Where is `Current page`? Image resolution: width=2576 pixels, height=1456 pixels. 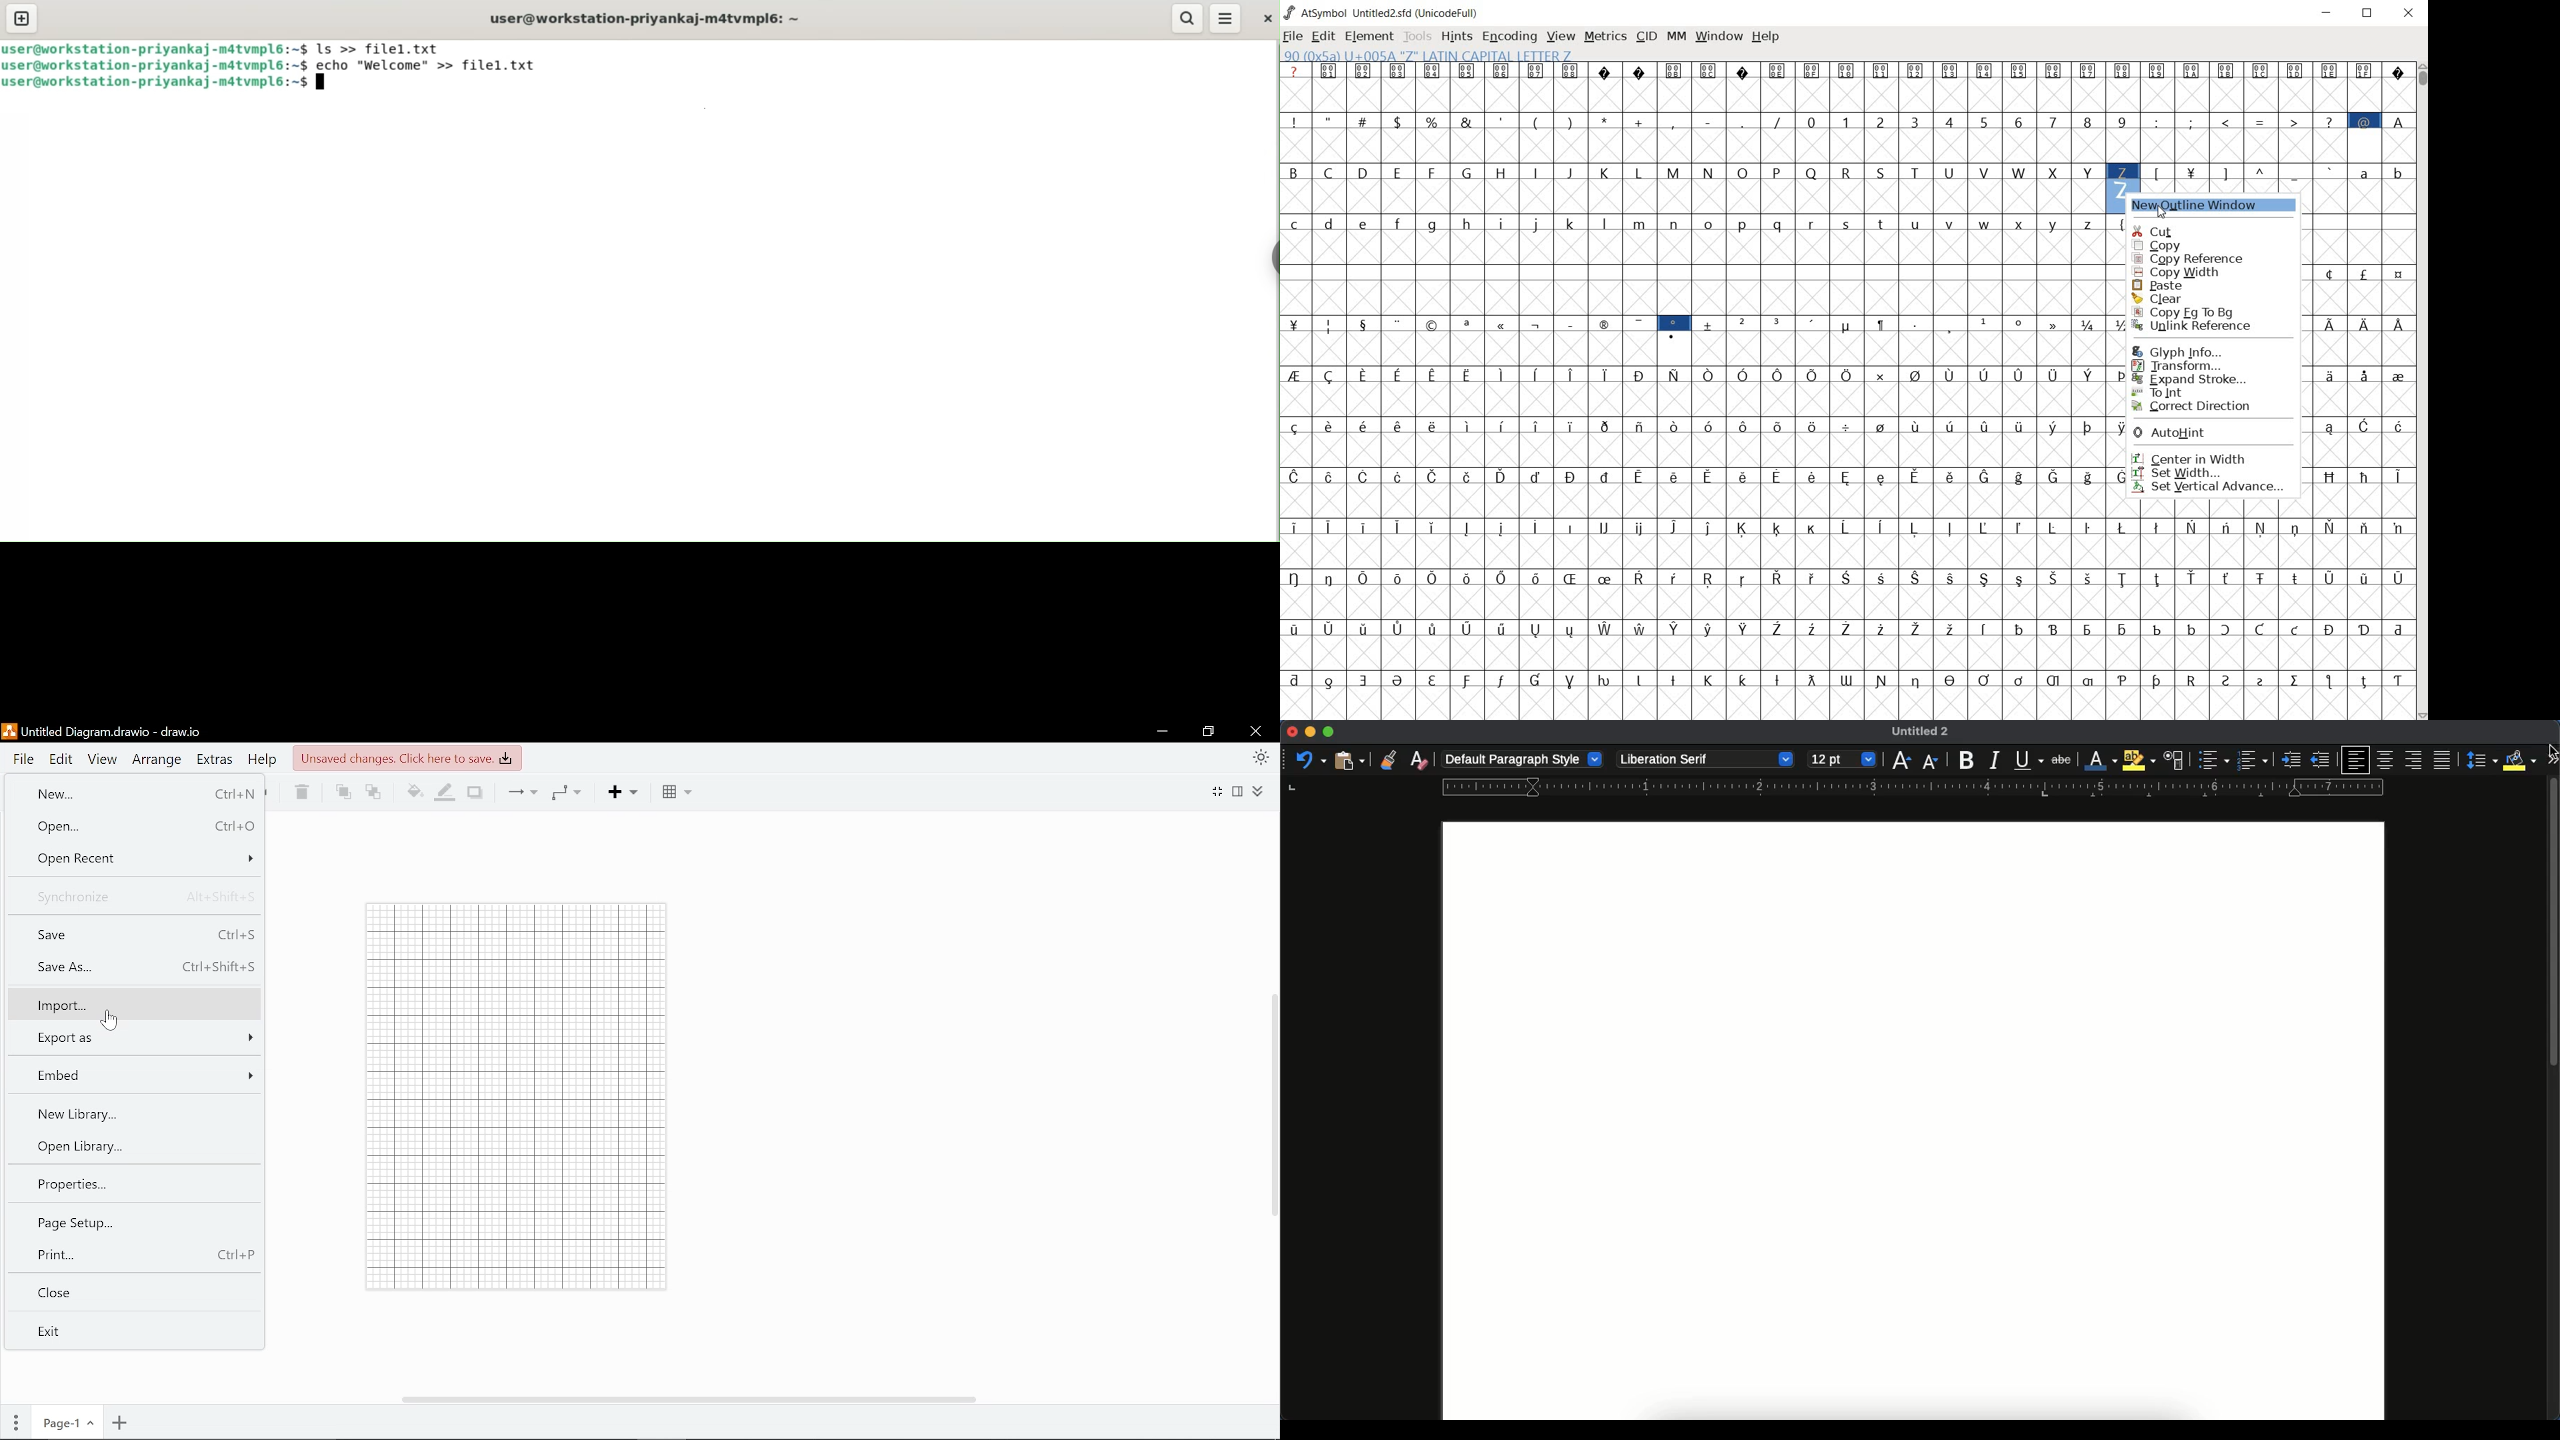
Current page is located at coordinates (63, 1424).